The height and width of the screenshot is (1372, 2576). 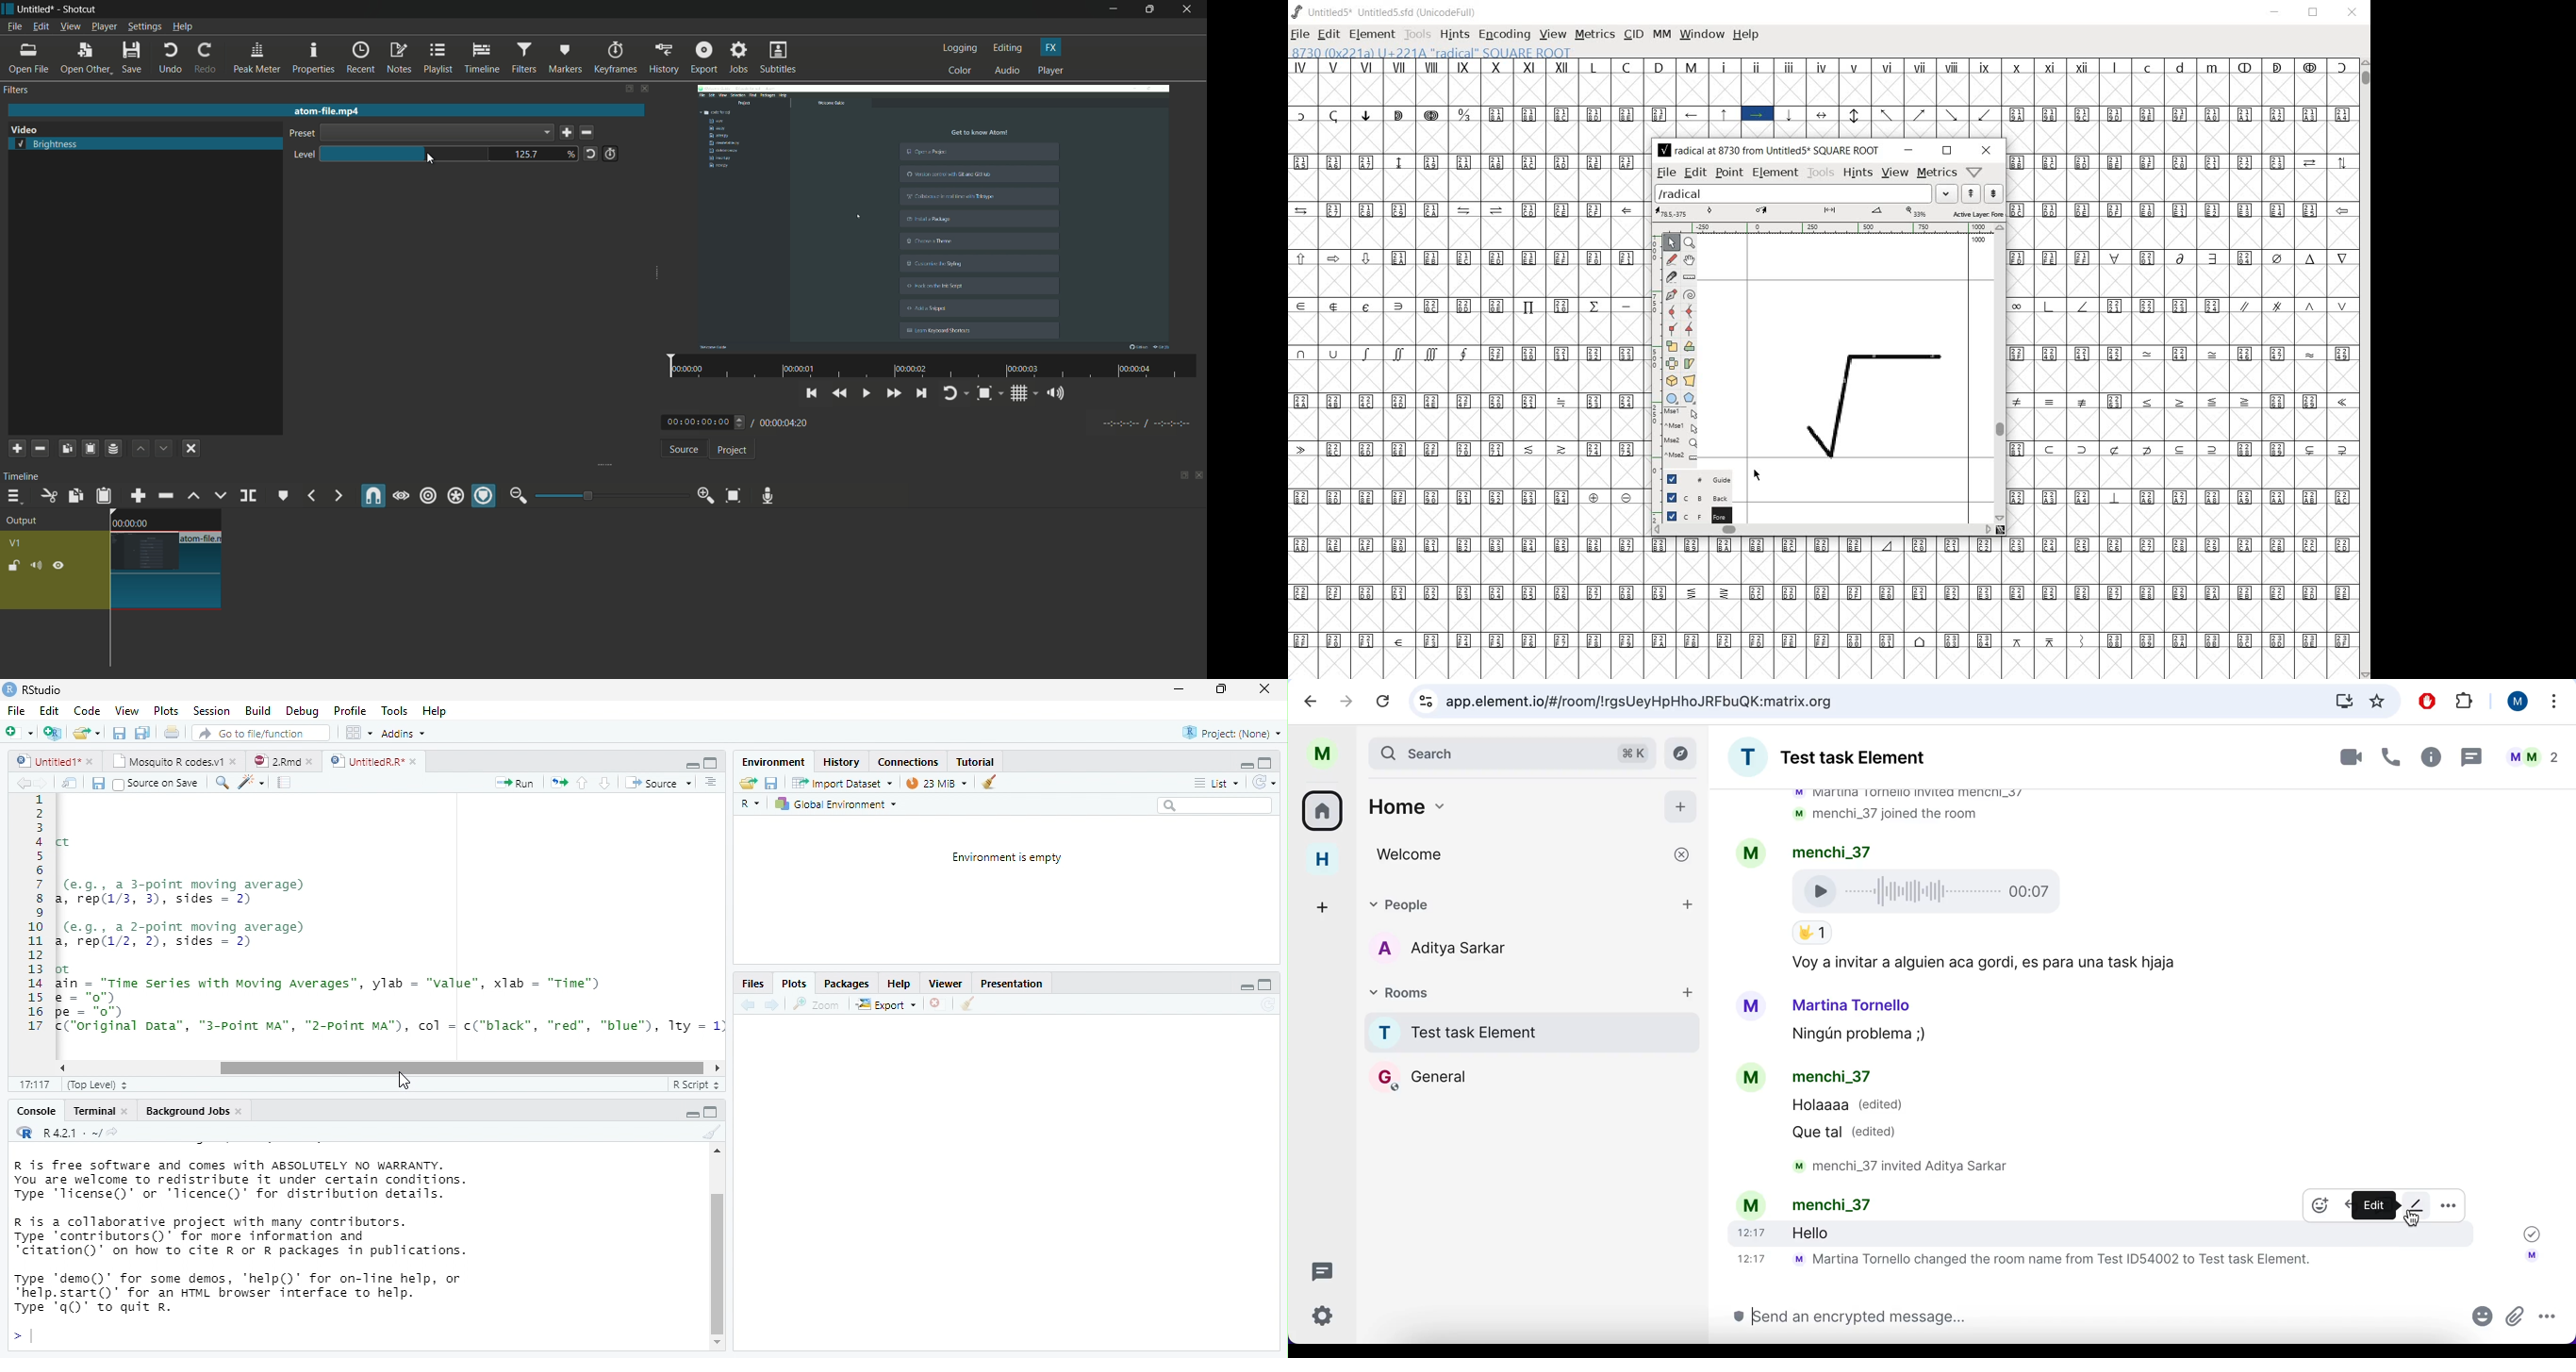 I want to click on untitled 1, so click(x=43, y=760).